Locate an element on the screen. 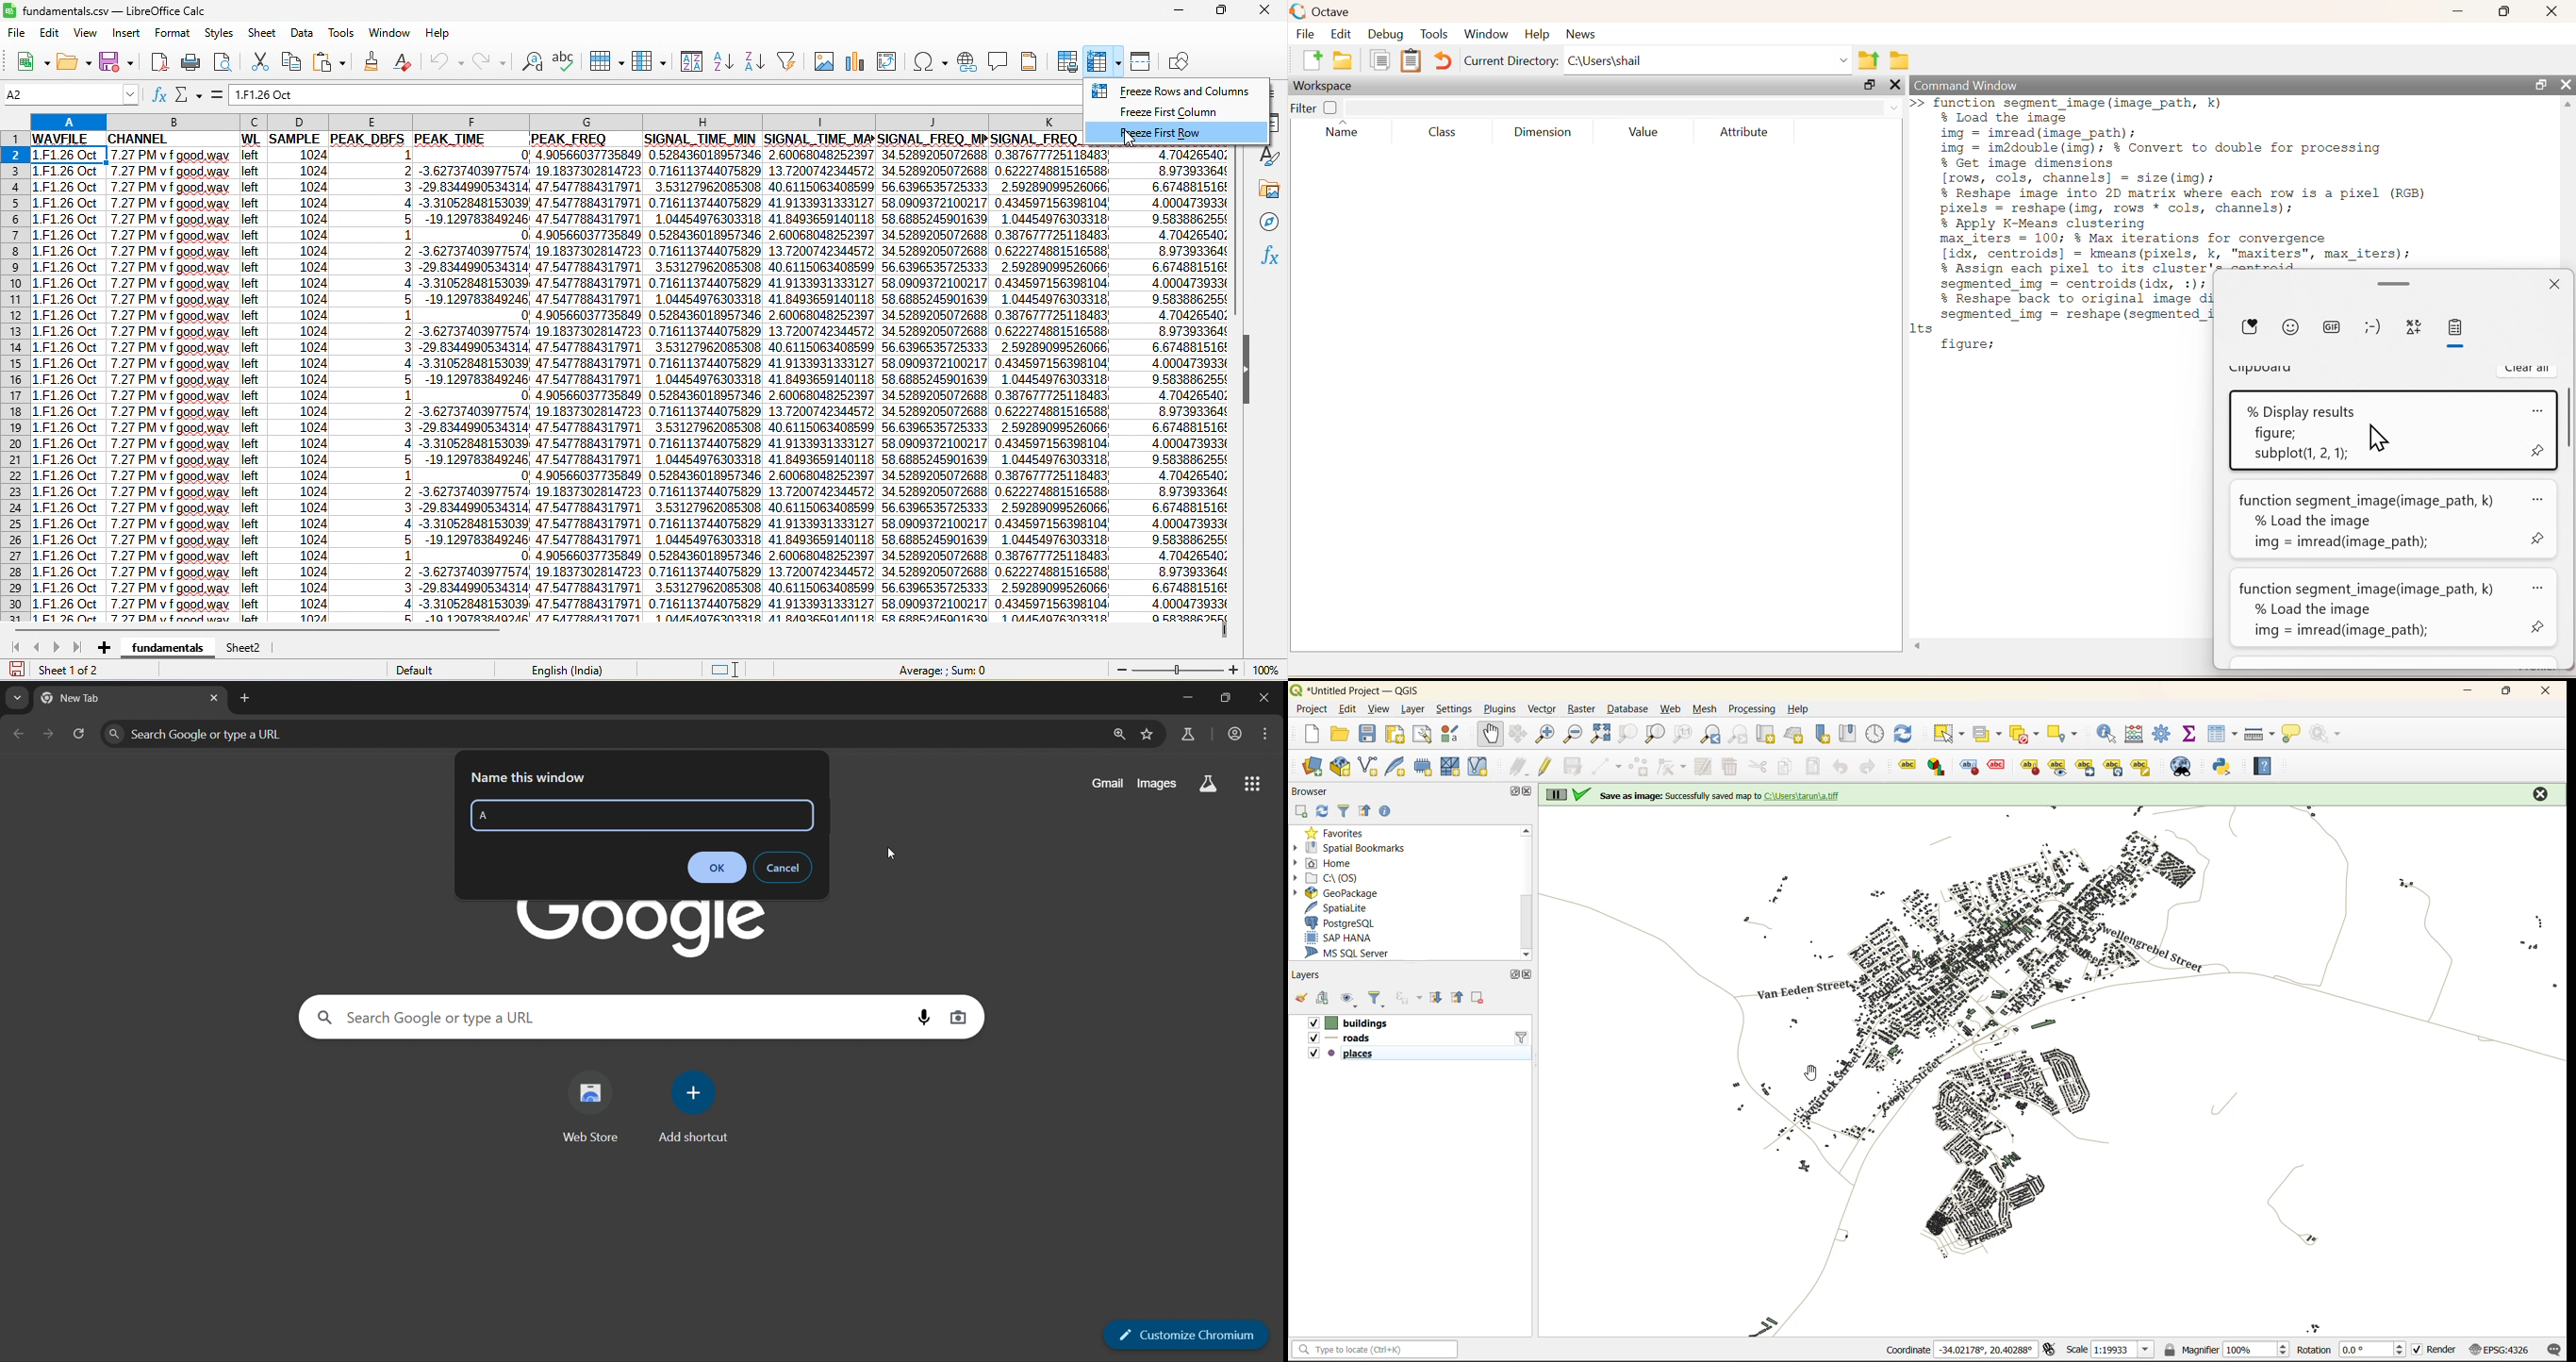 The height and width of the screenshot is (1372, 2576). show spatial bookmark is located at coordinates (1851, 735).